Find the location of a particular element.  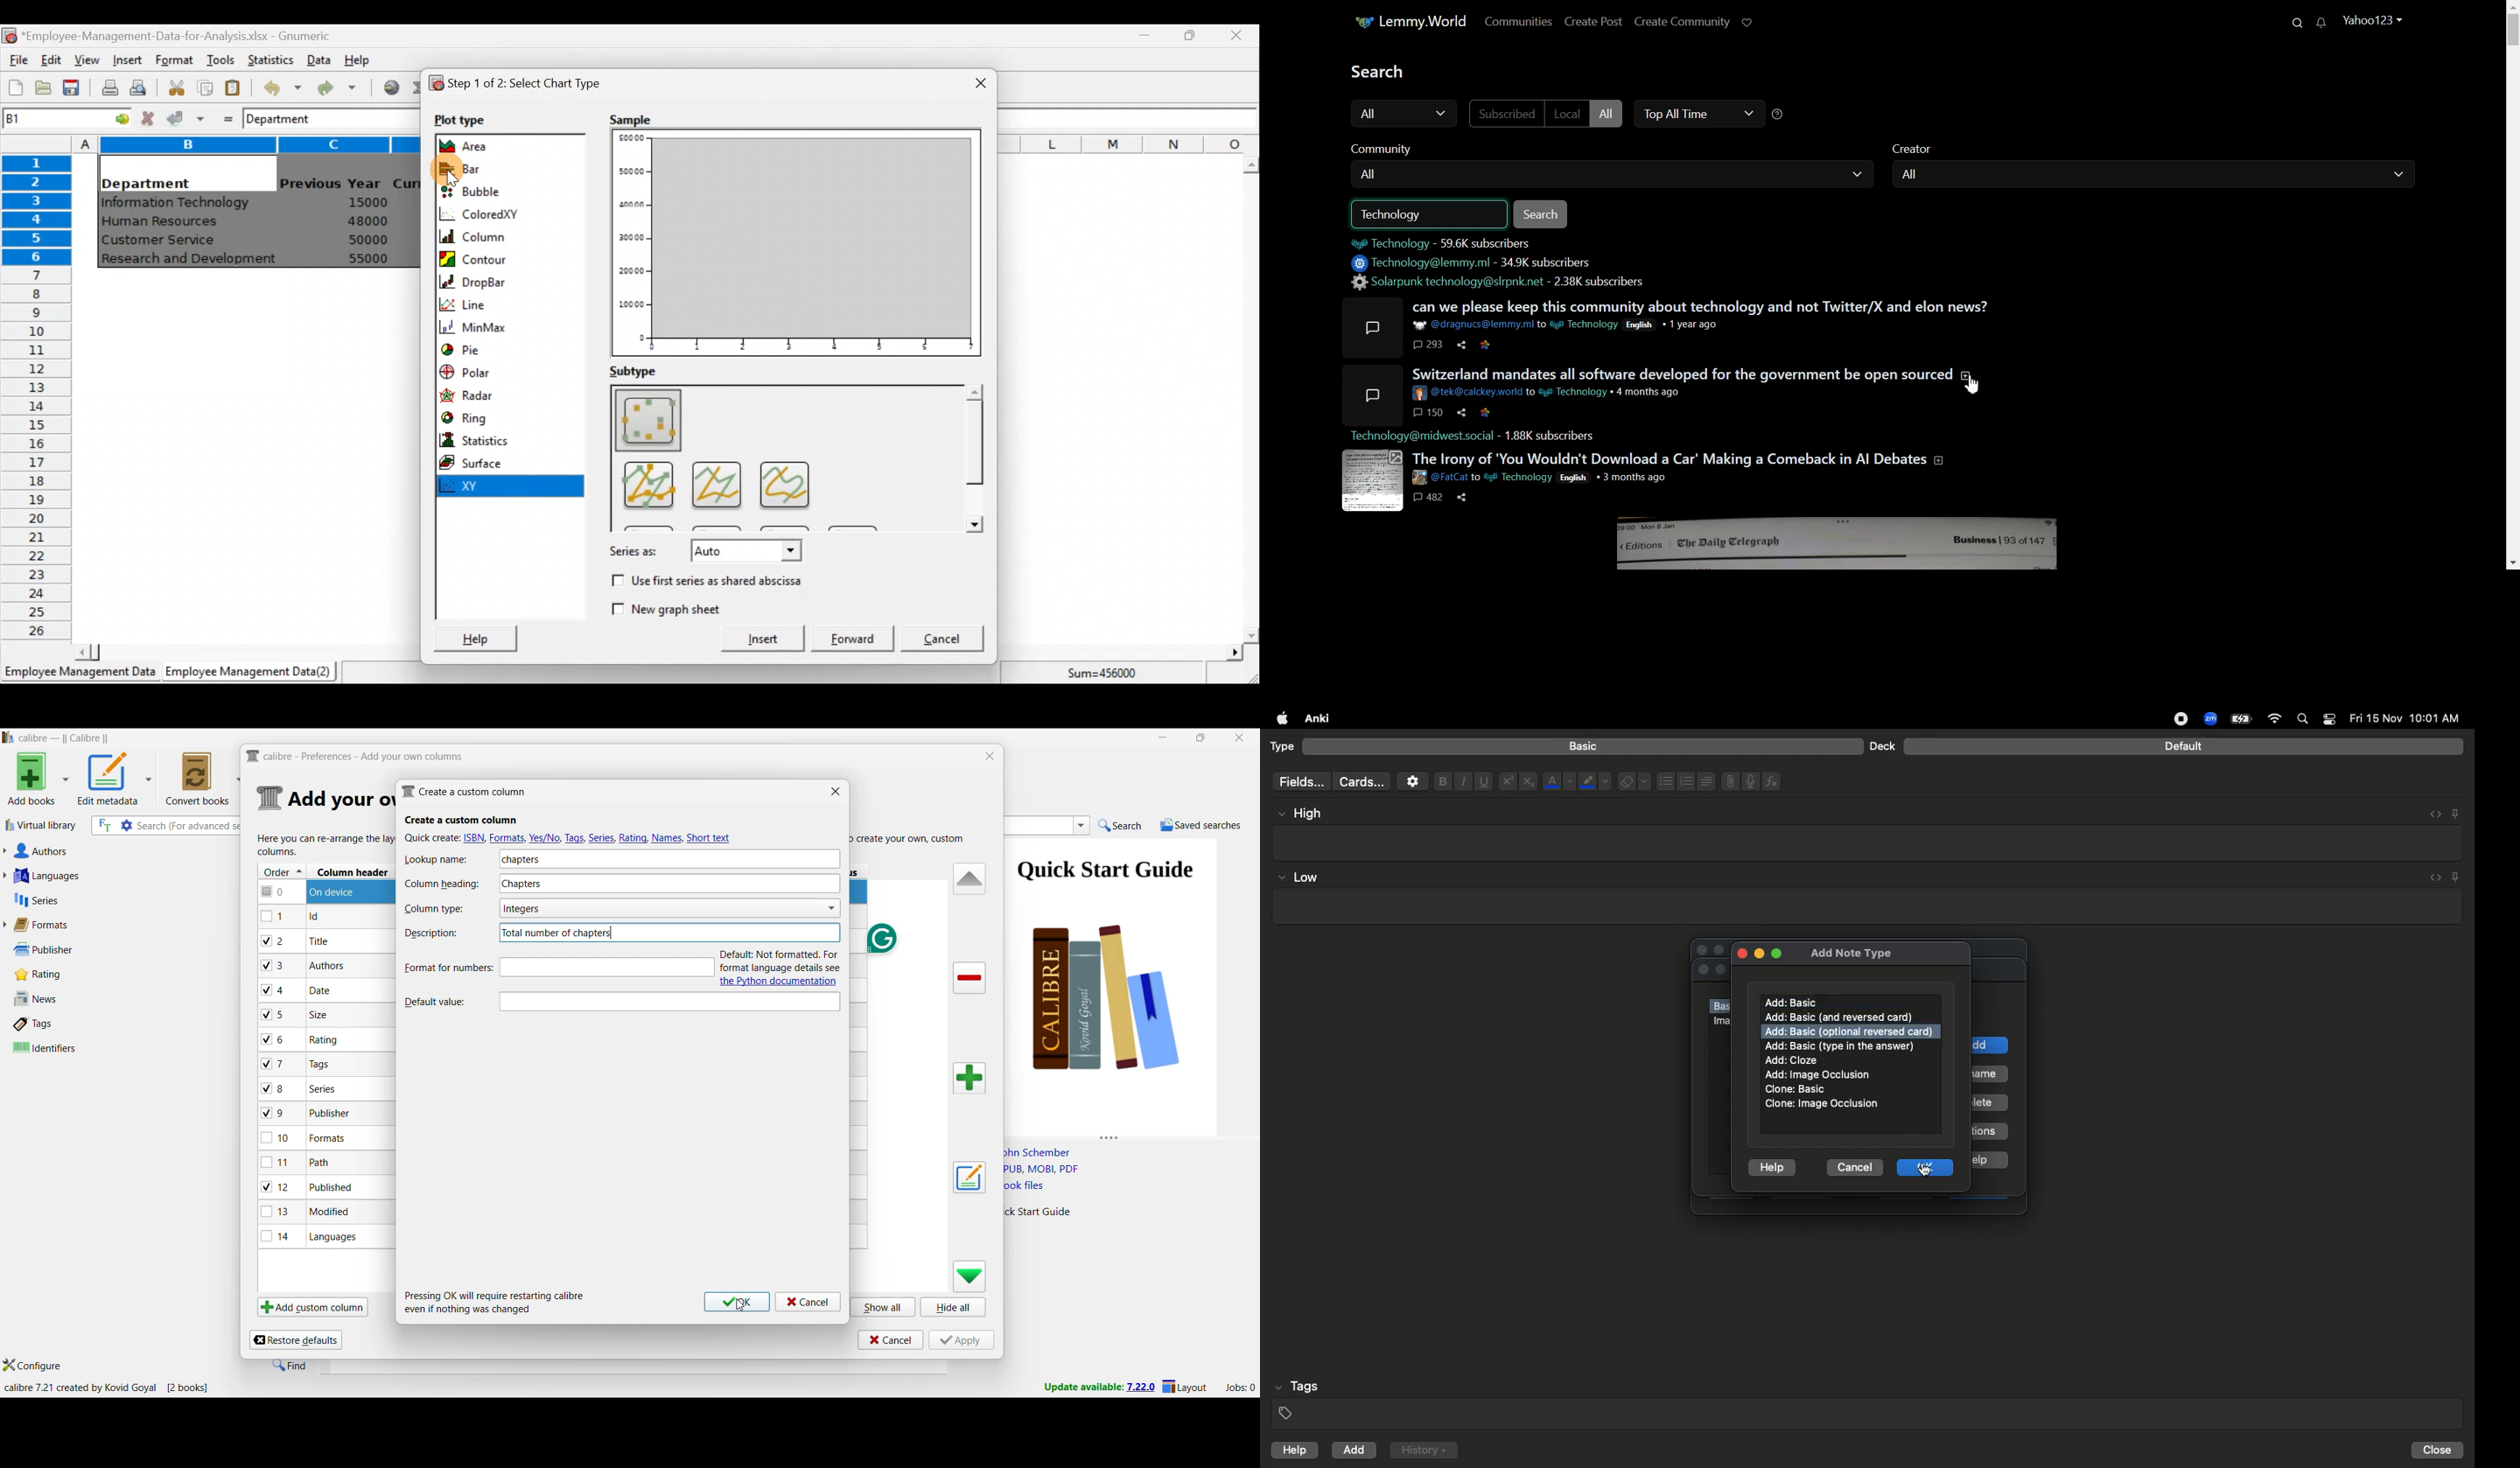

date and time is located at coordinates (2410, 718).